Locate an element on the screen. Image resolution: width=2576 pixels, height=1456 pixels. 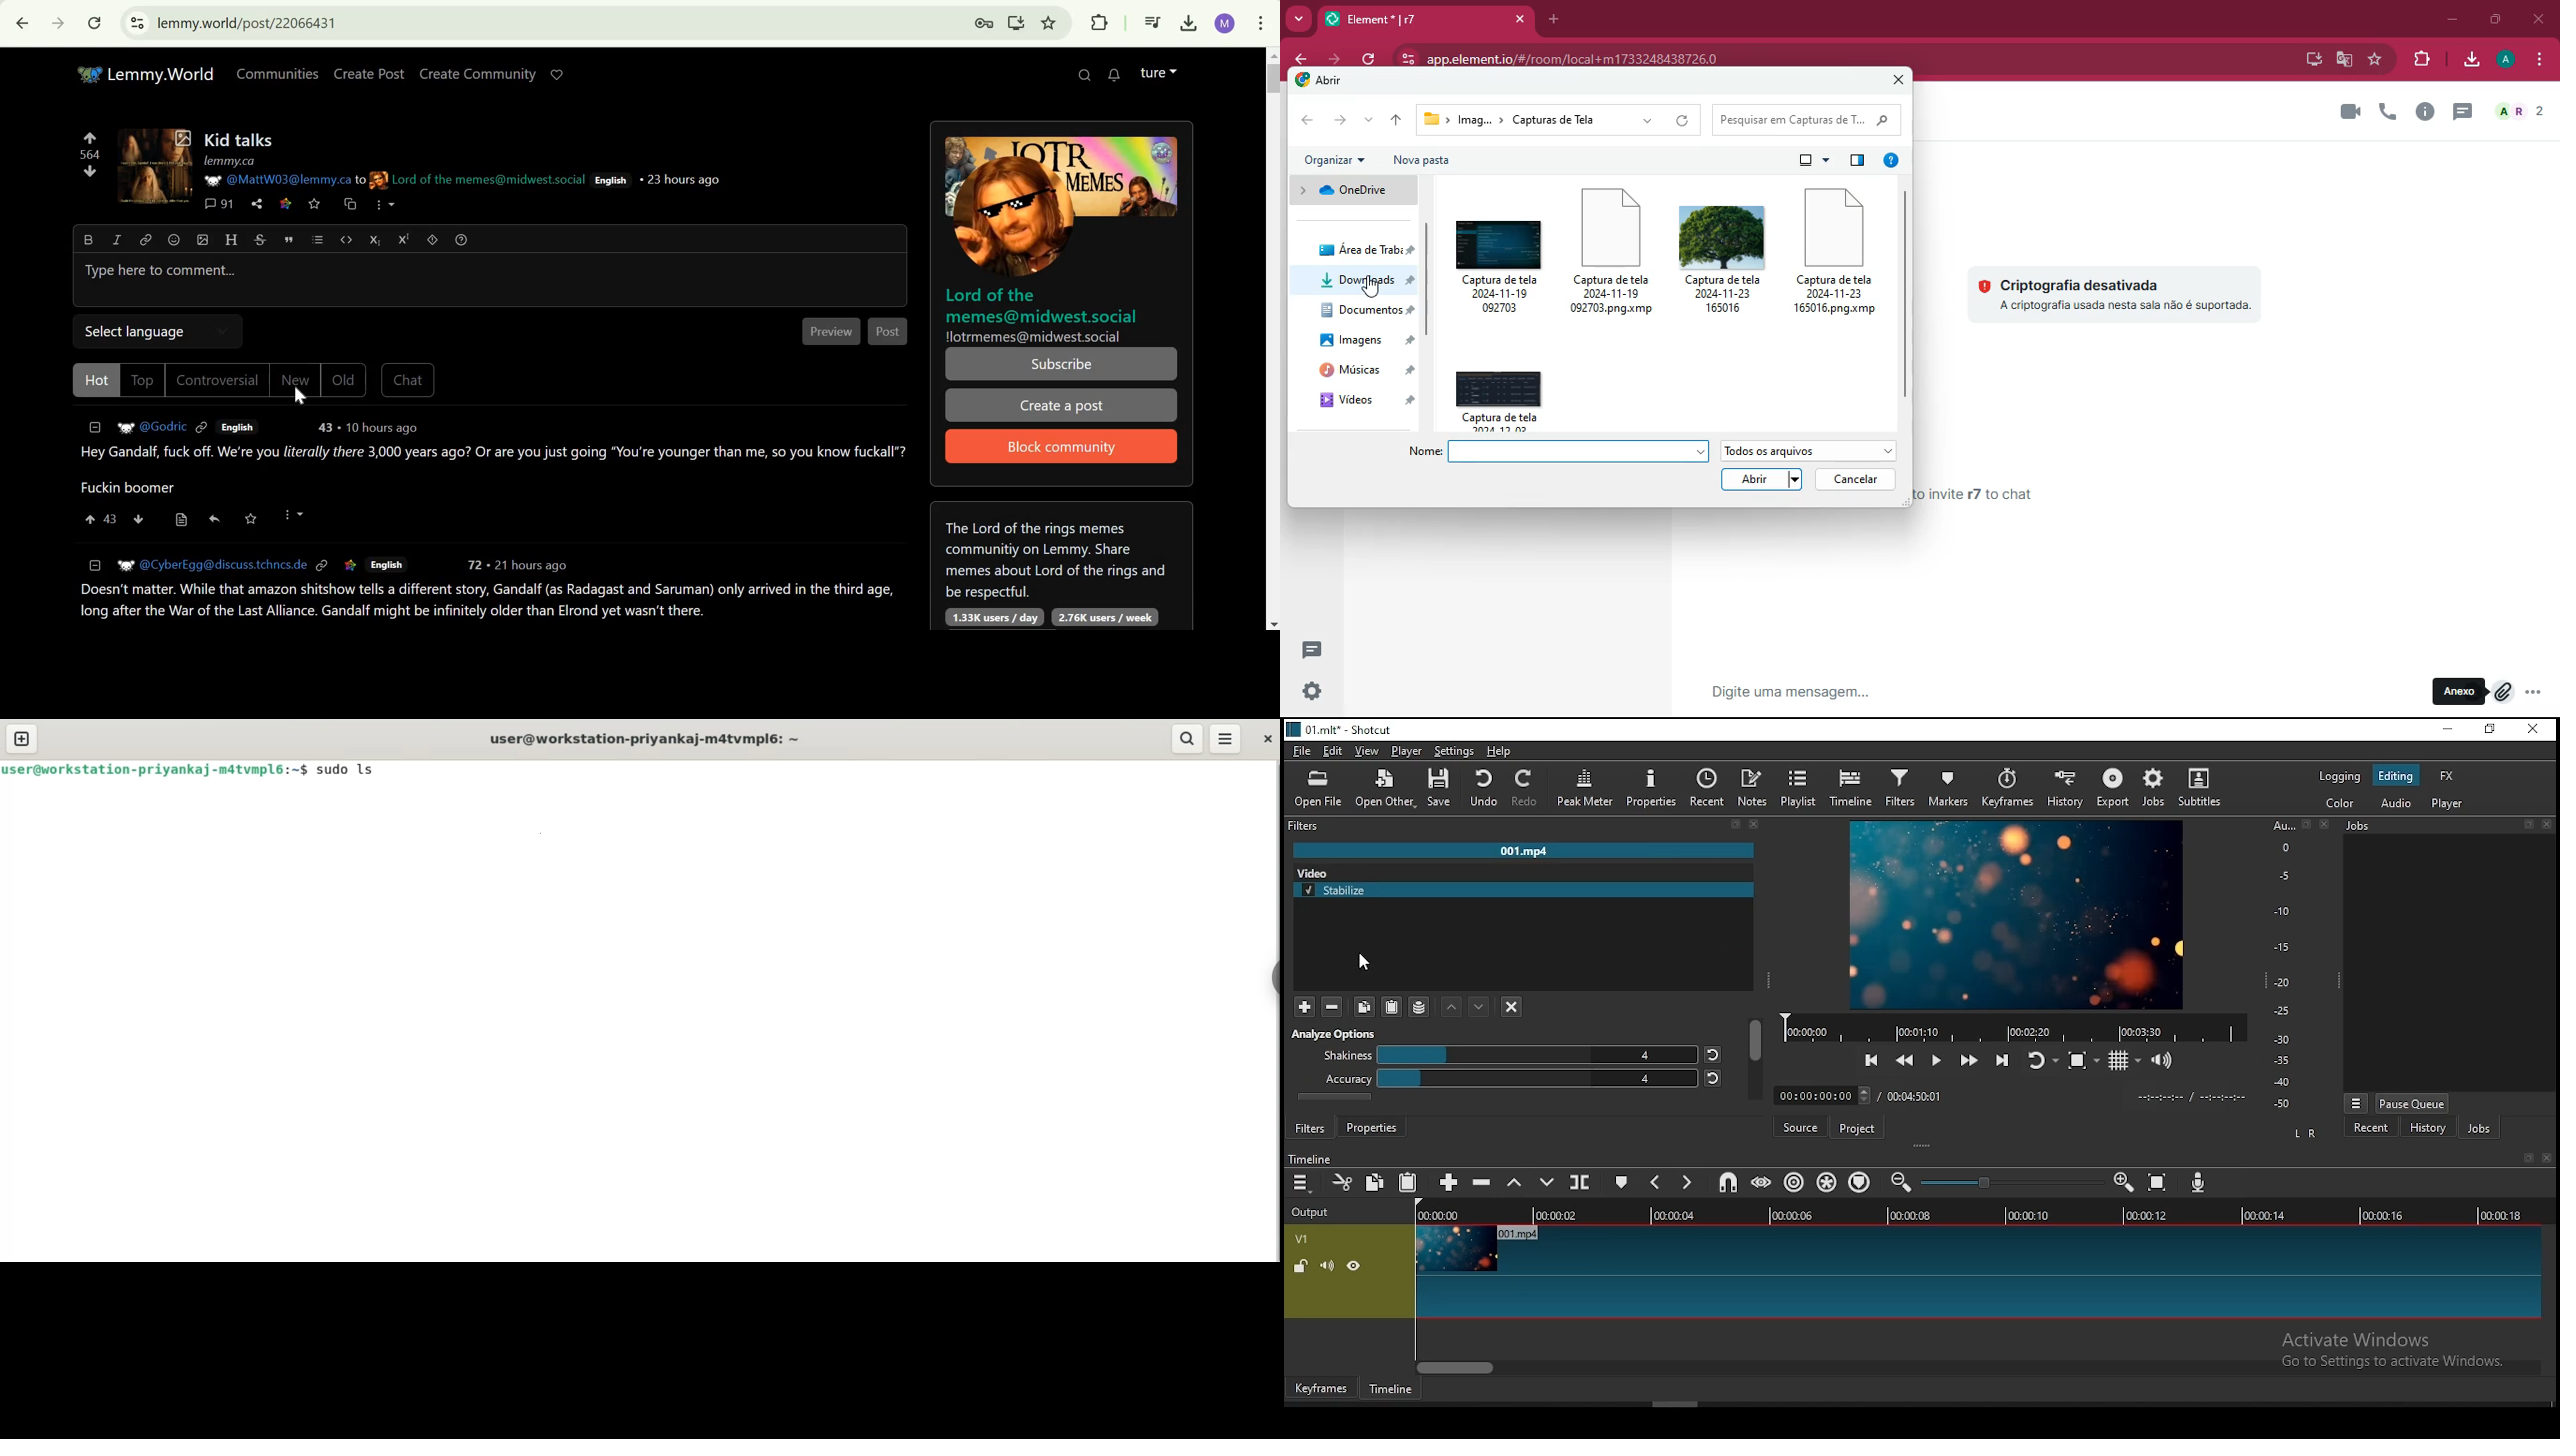
cross-post is located at coordinates (349, 204).